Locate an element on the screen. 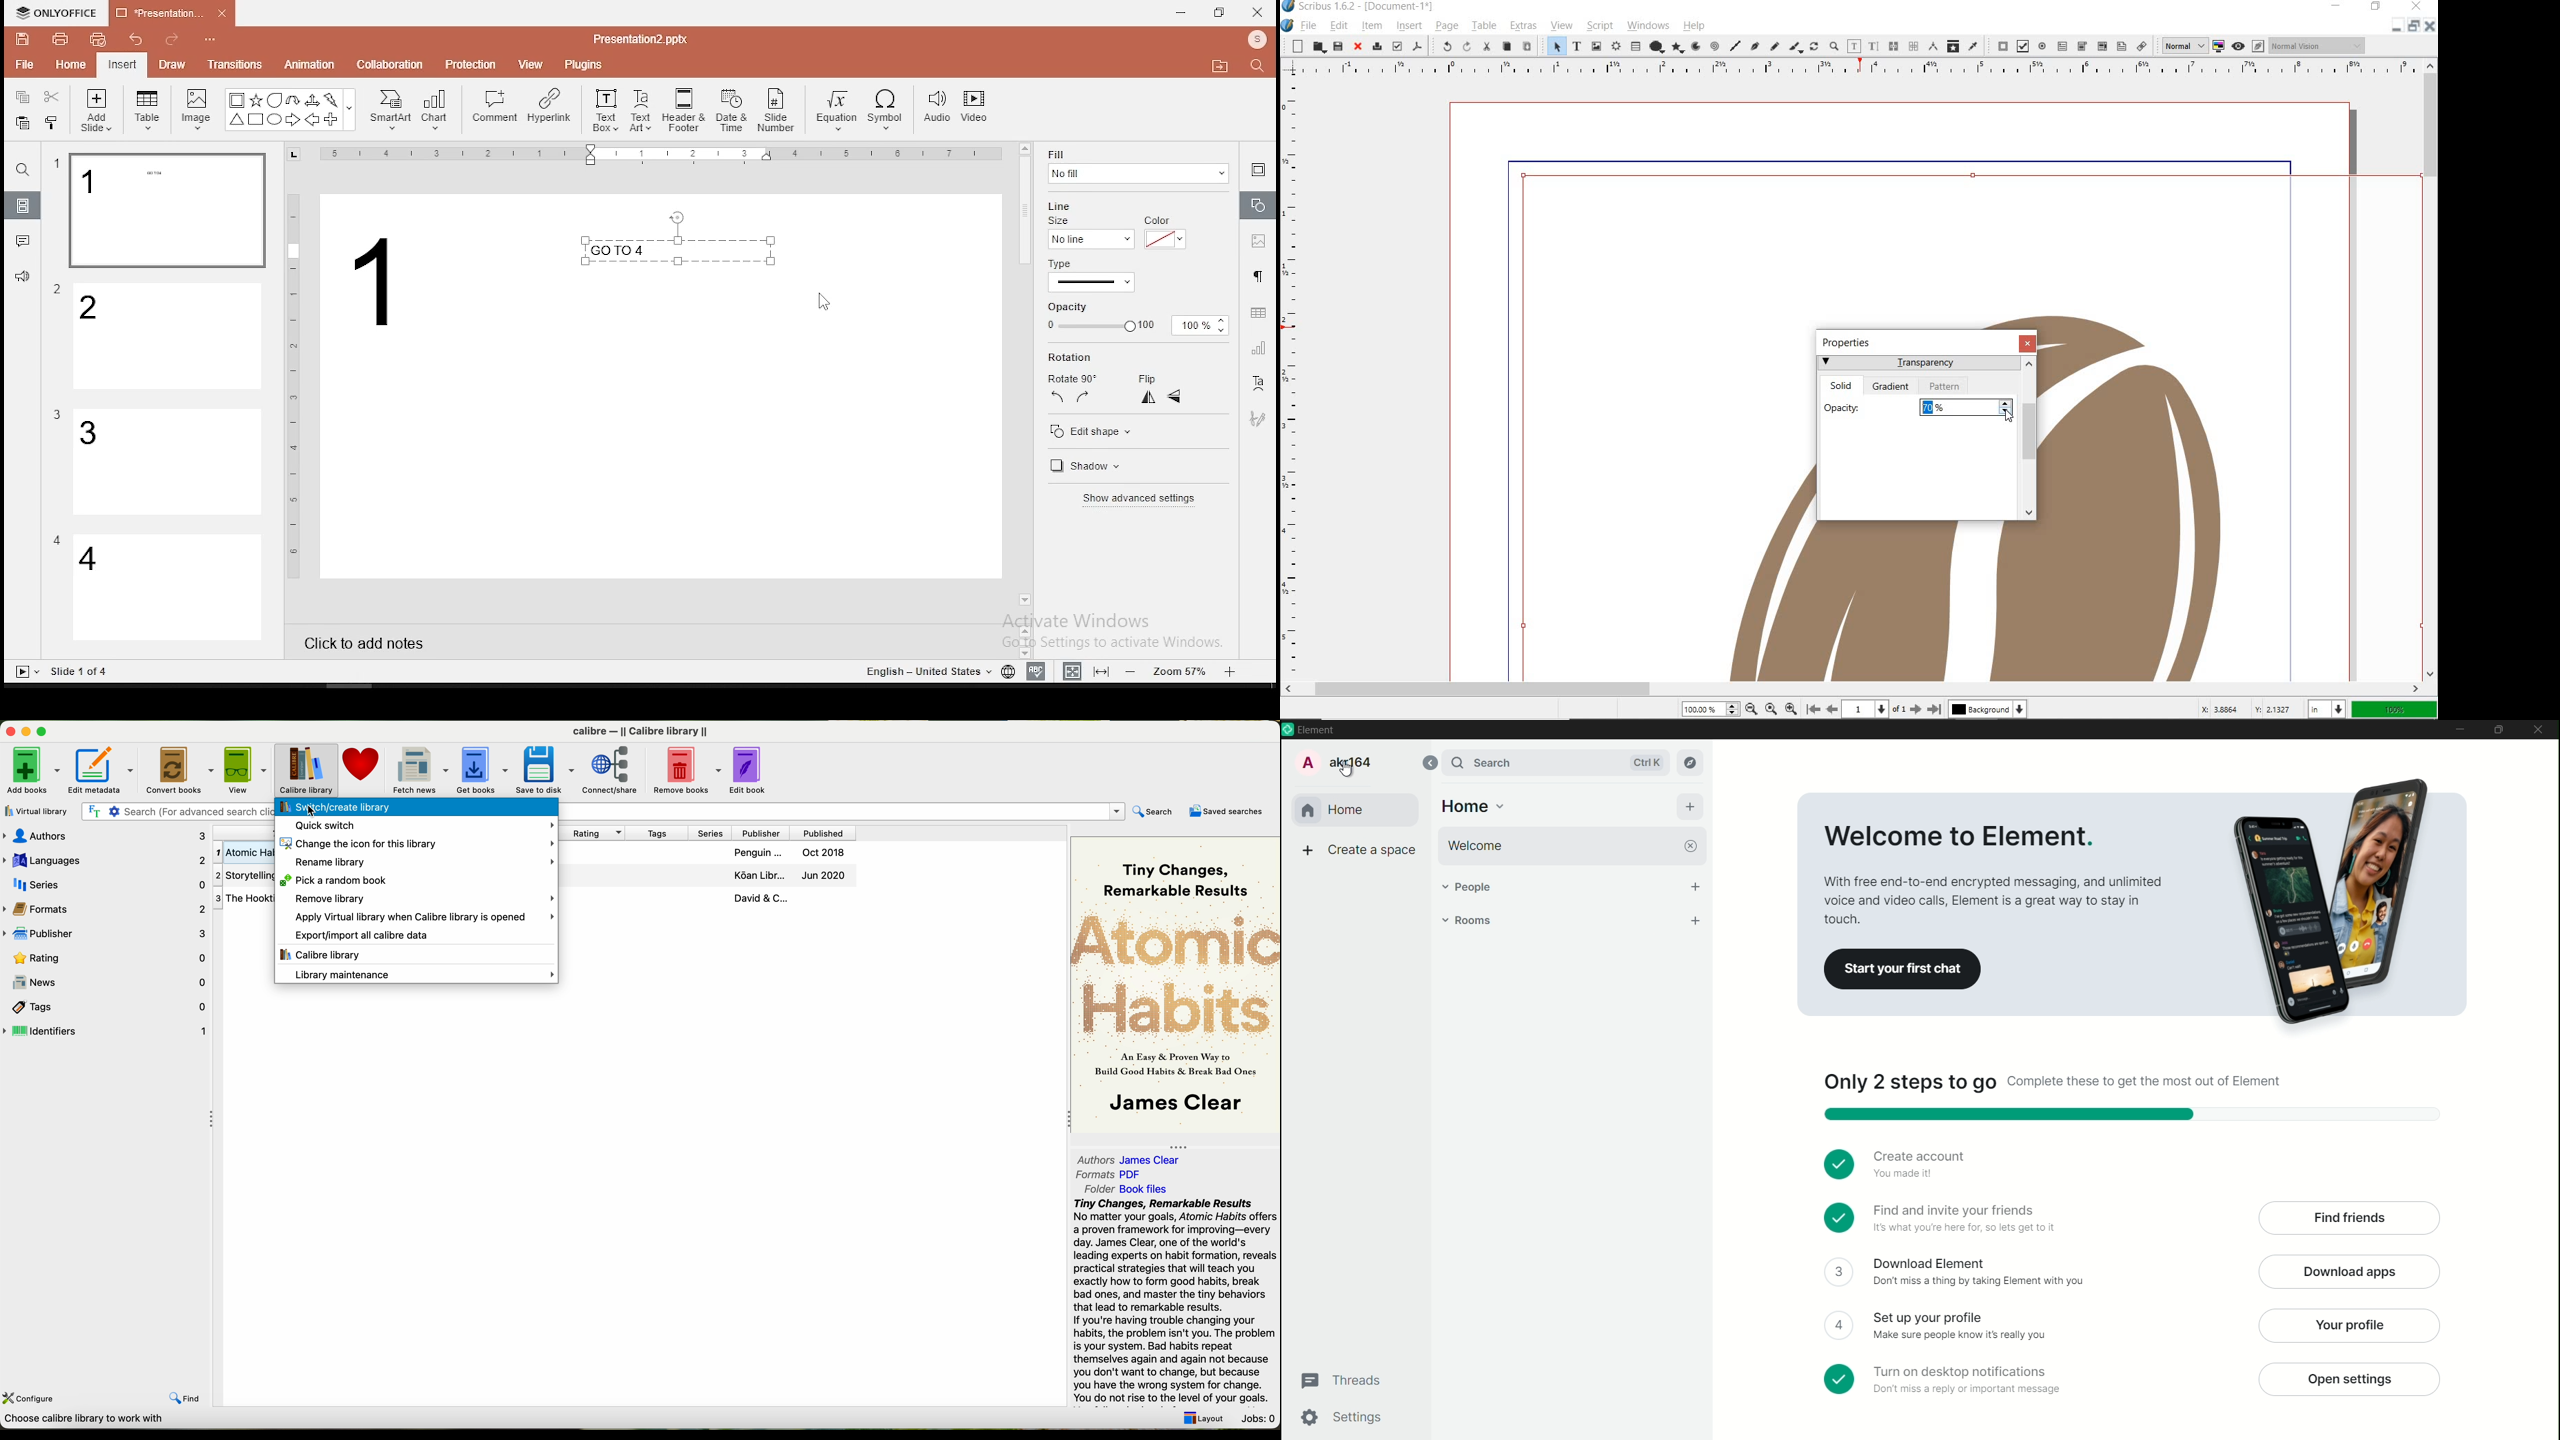 Image resolution: width=2576 pixels, height=1456 pixels. add is located at coordinates (1691, 807).